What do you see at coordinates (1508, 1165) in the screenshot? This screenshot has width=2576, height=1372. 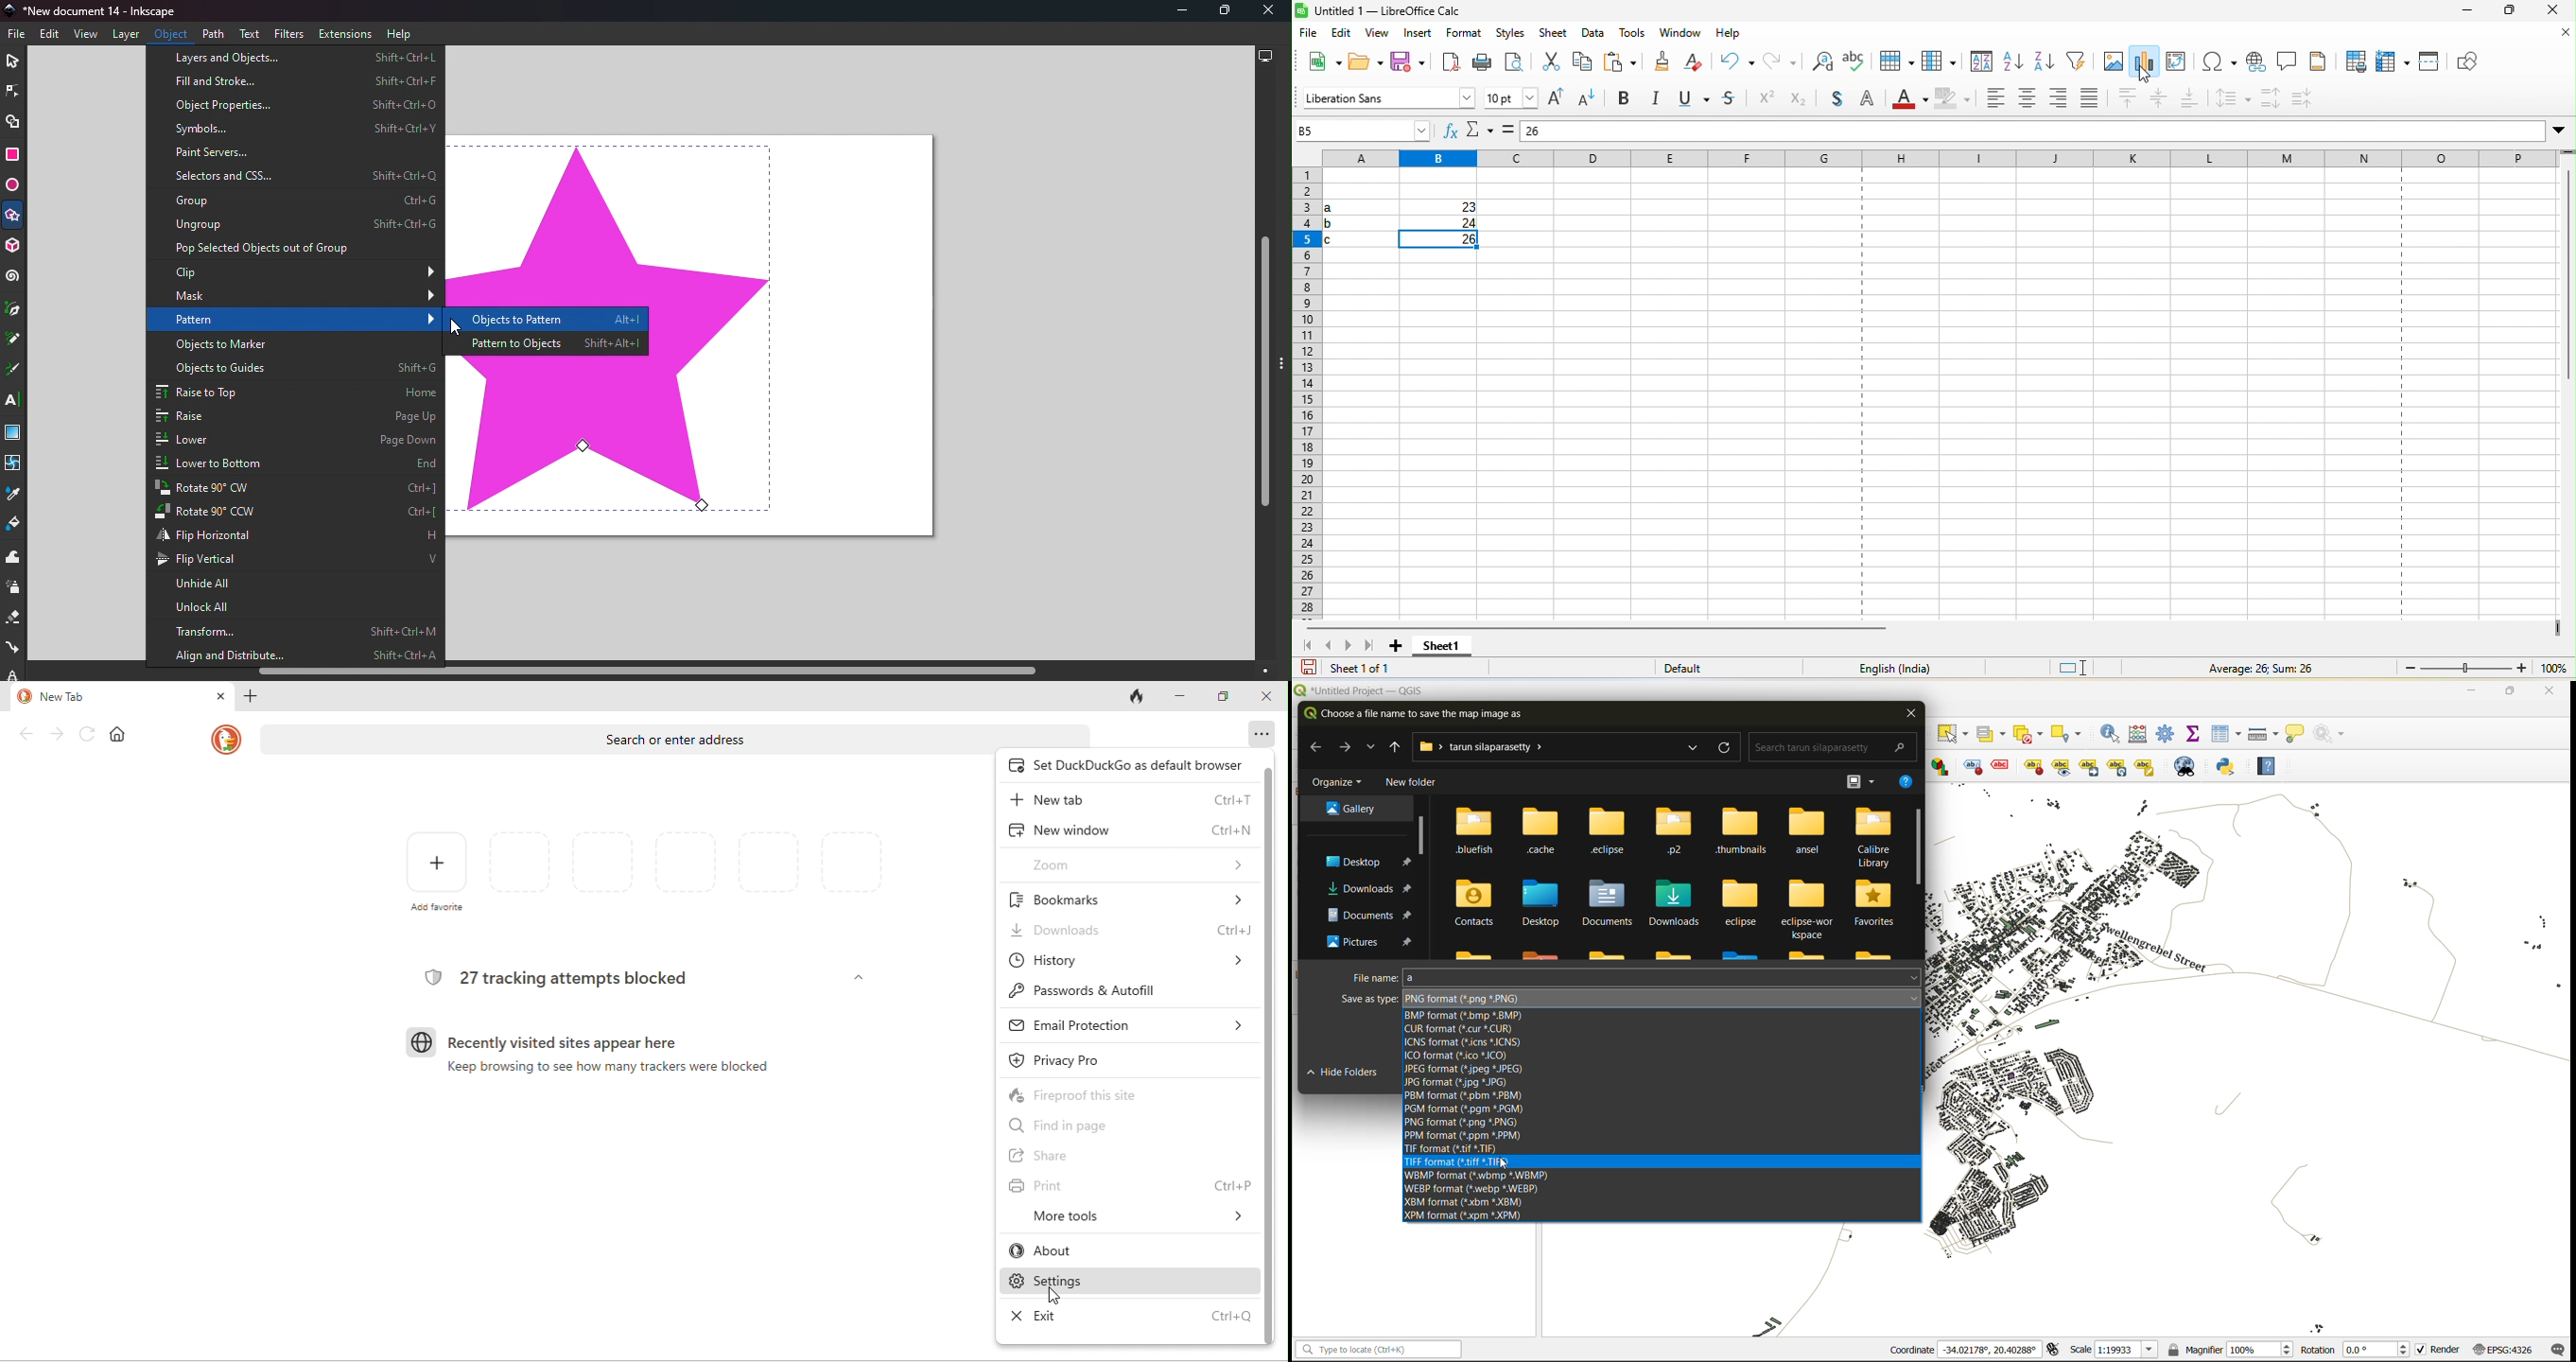 I see `cursor` at bounding box center [1508, 1165].